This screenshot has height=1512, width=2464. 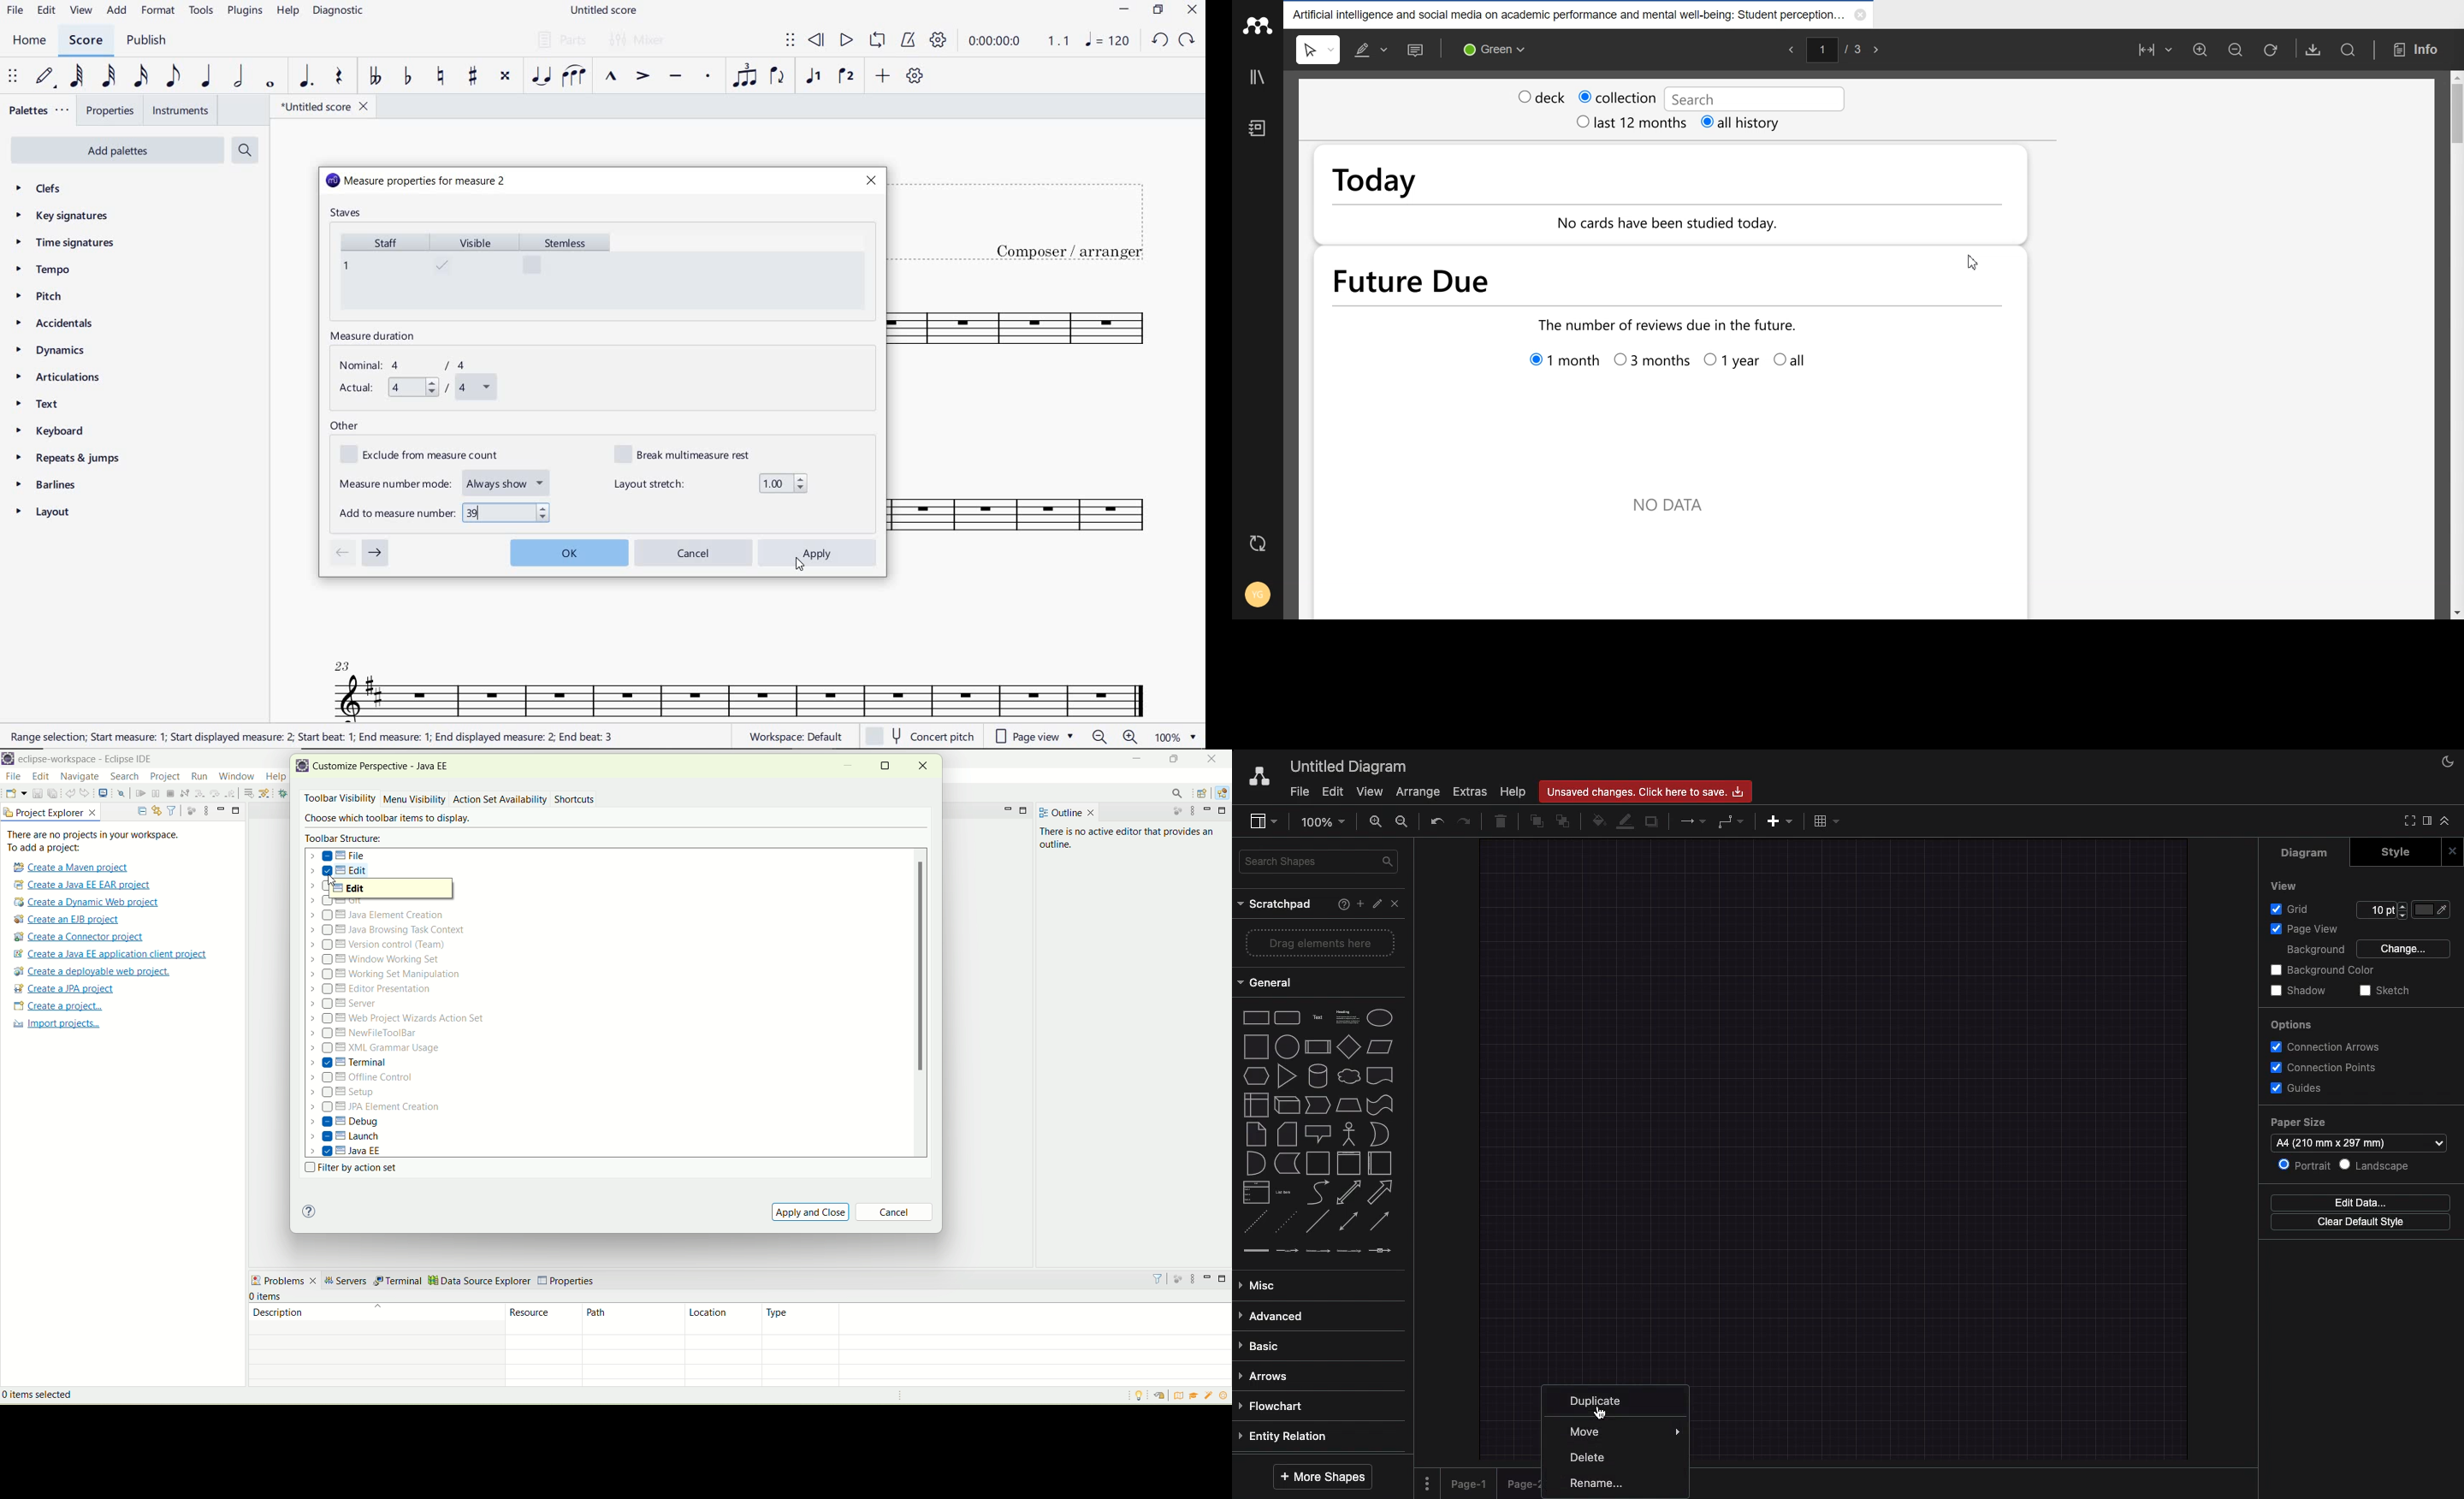 What do you see at coordinates (408, 78) in the screenshot?
I see `TOGGLE FLAT` at bounding box center [408, 78].